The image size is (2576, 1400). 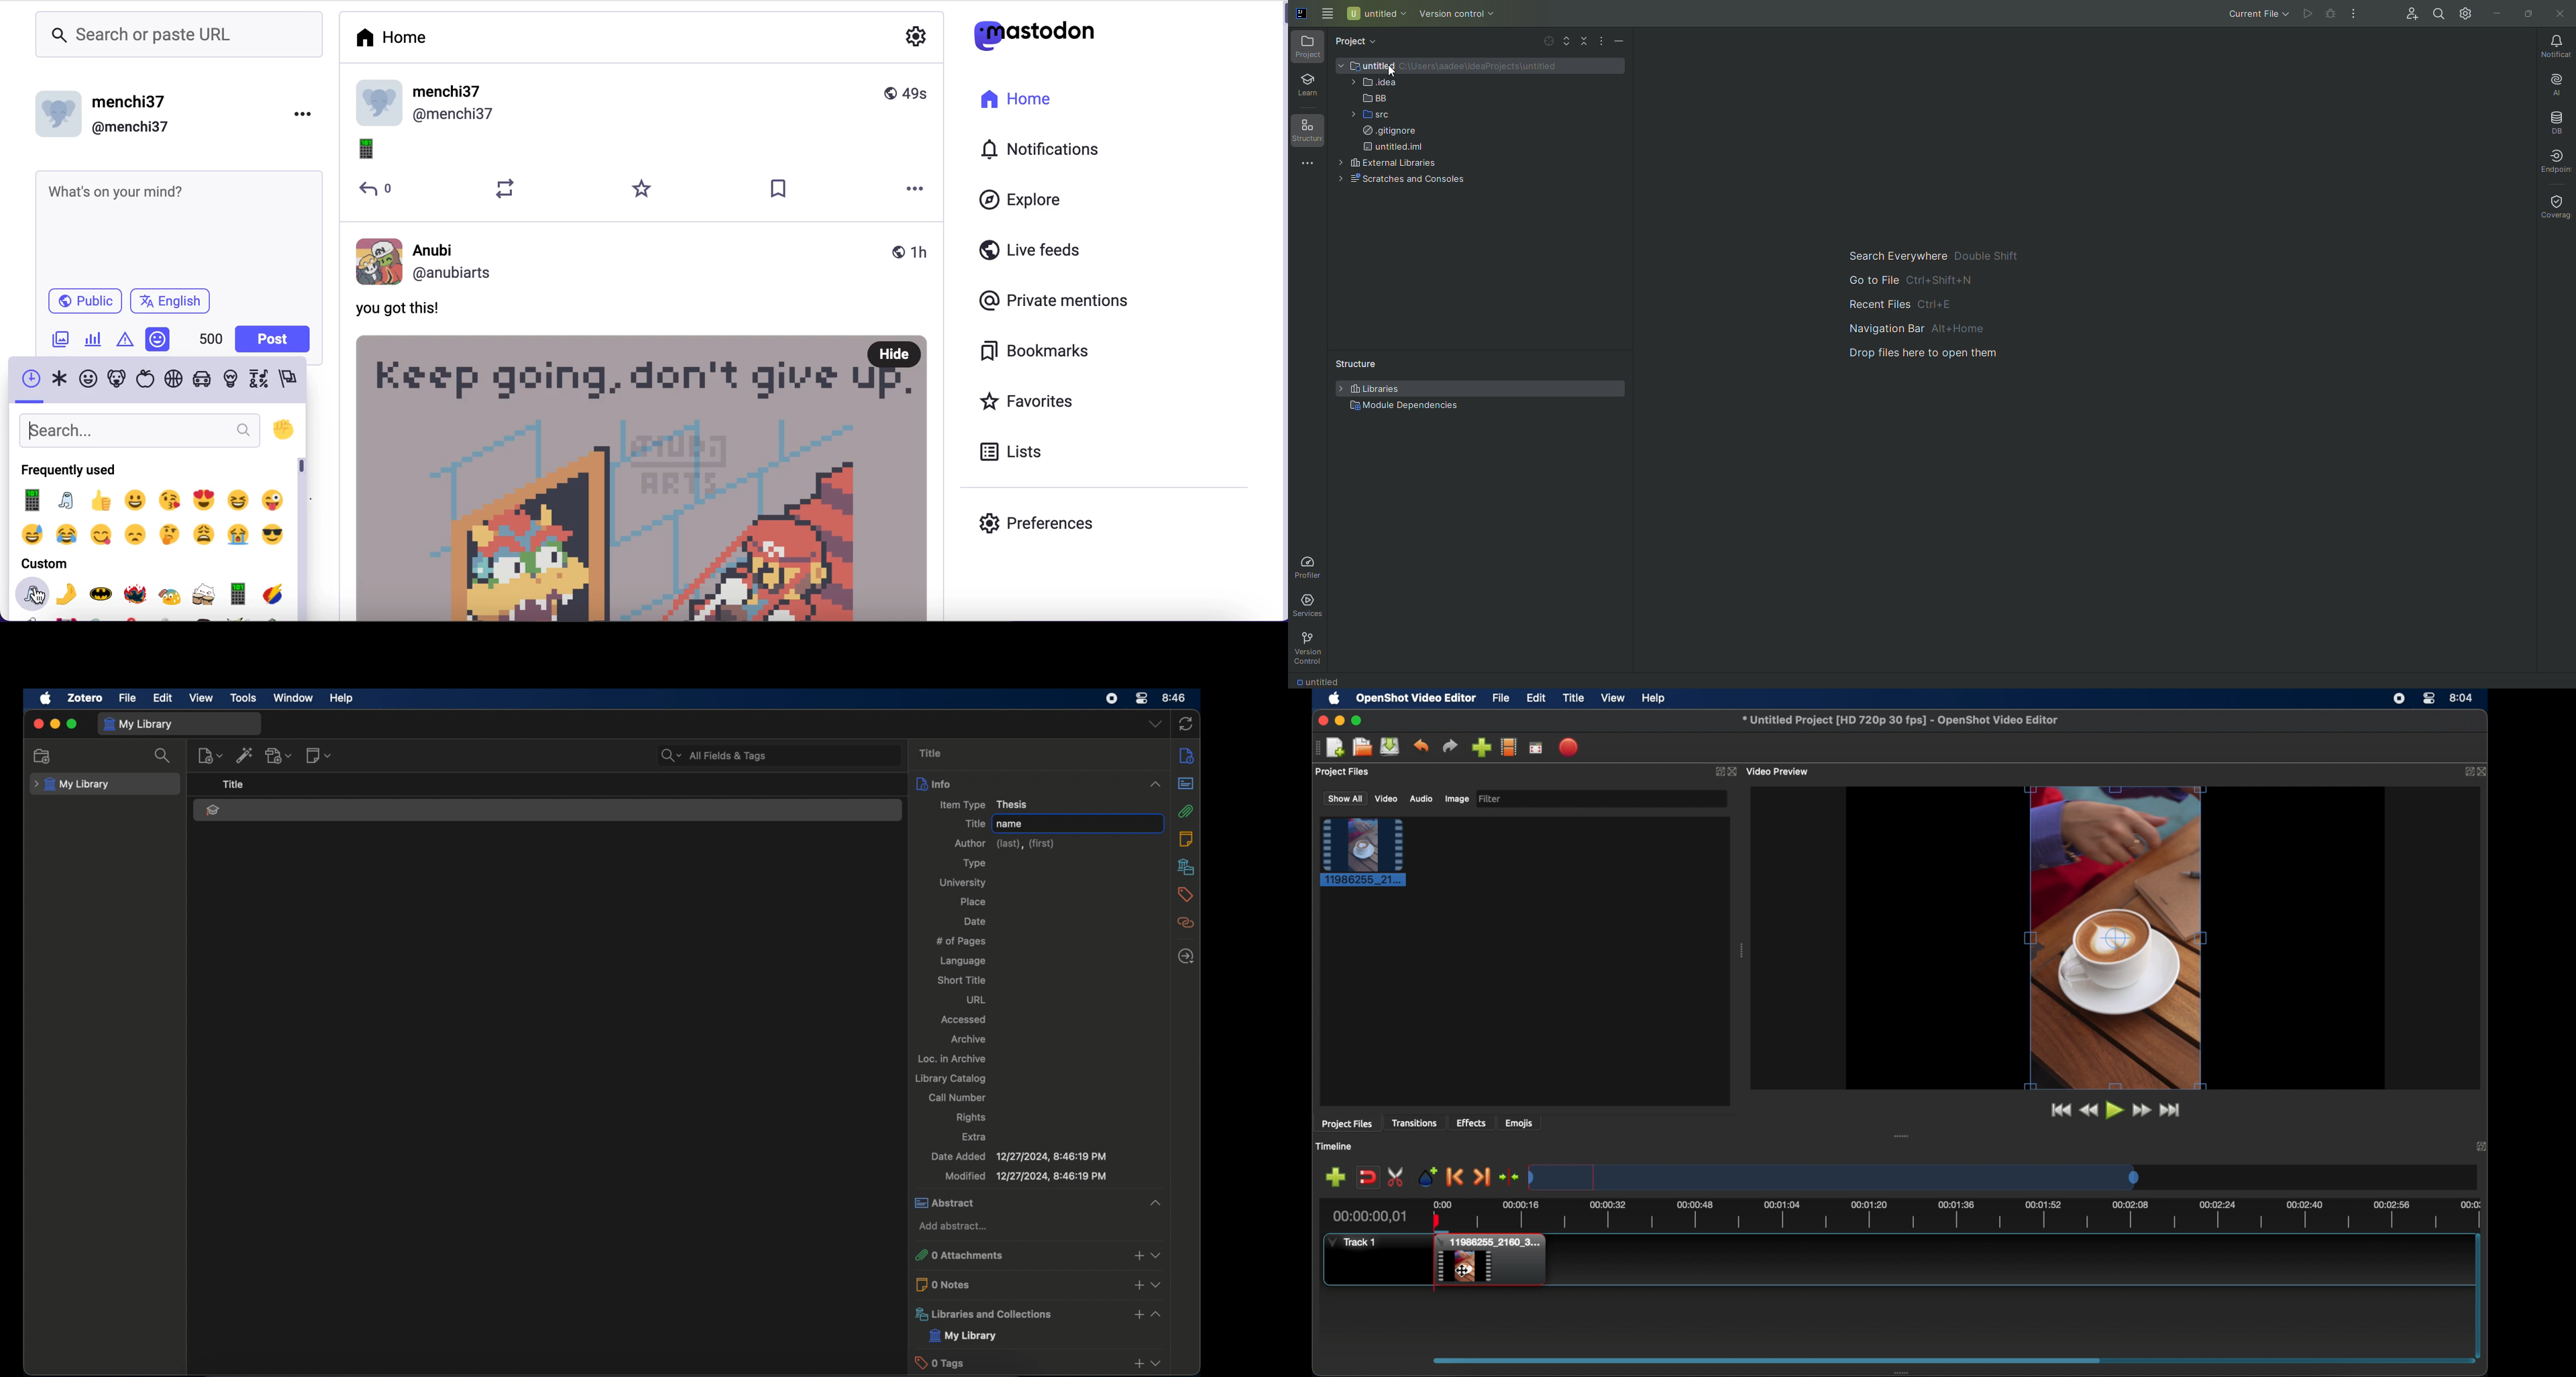 I want to click on frequently used, so click(x=69, y=471).